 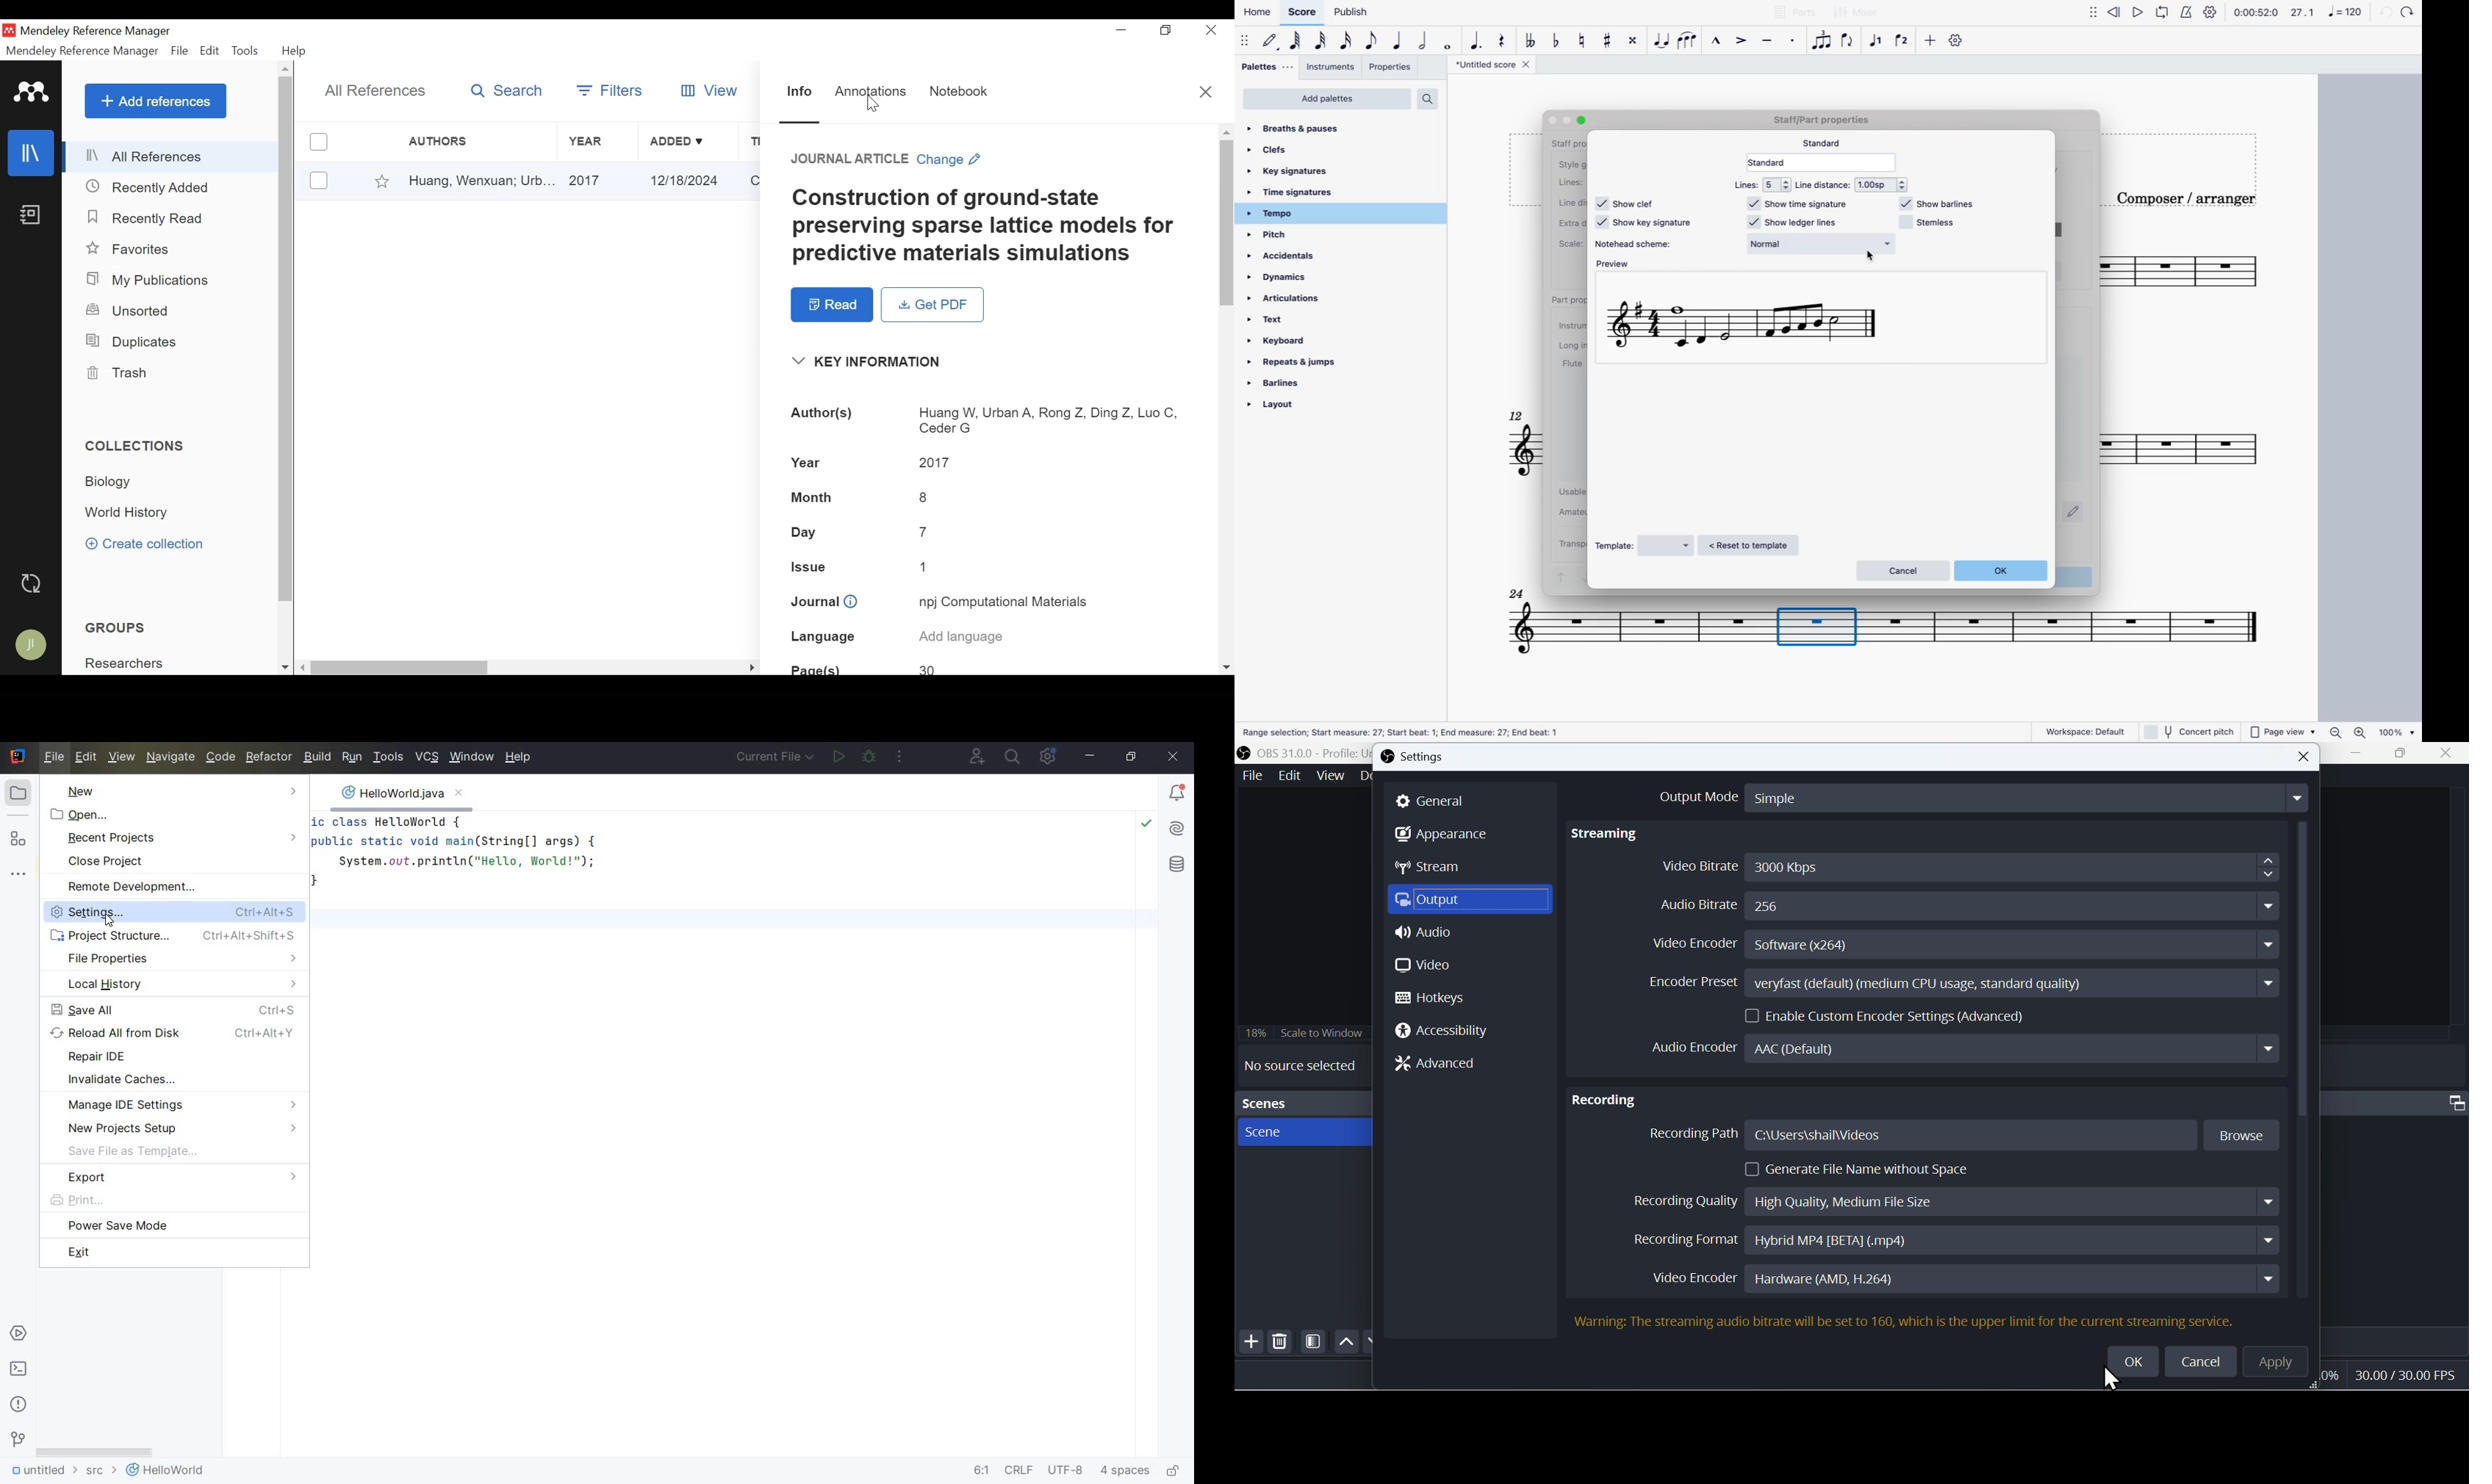 I want to click on terminal, so click(x=19, y=1370).